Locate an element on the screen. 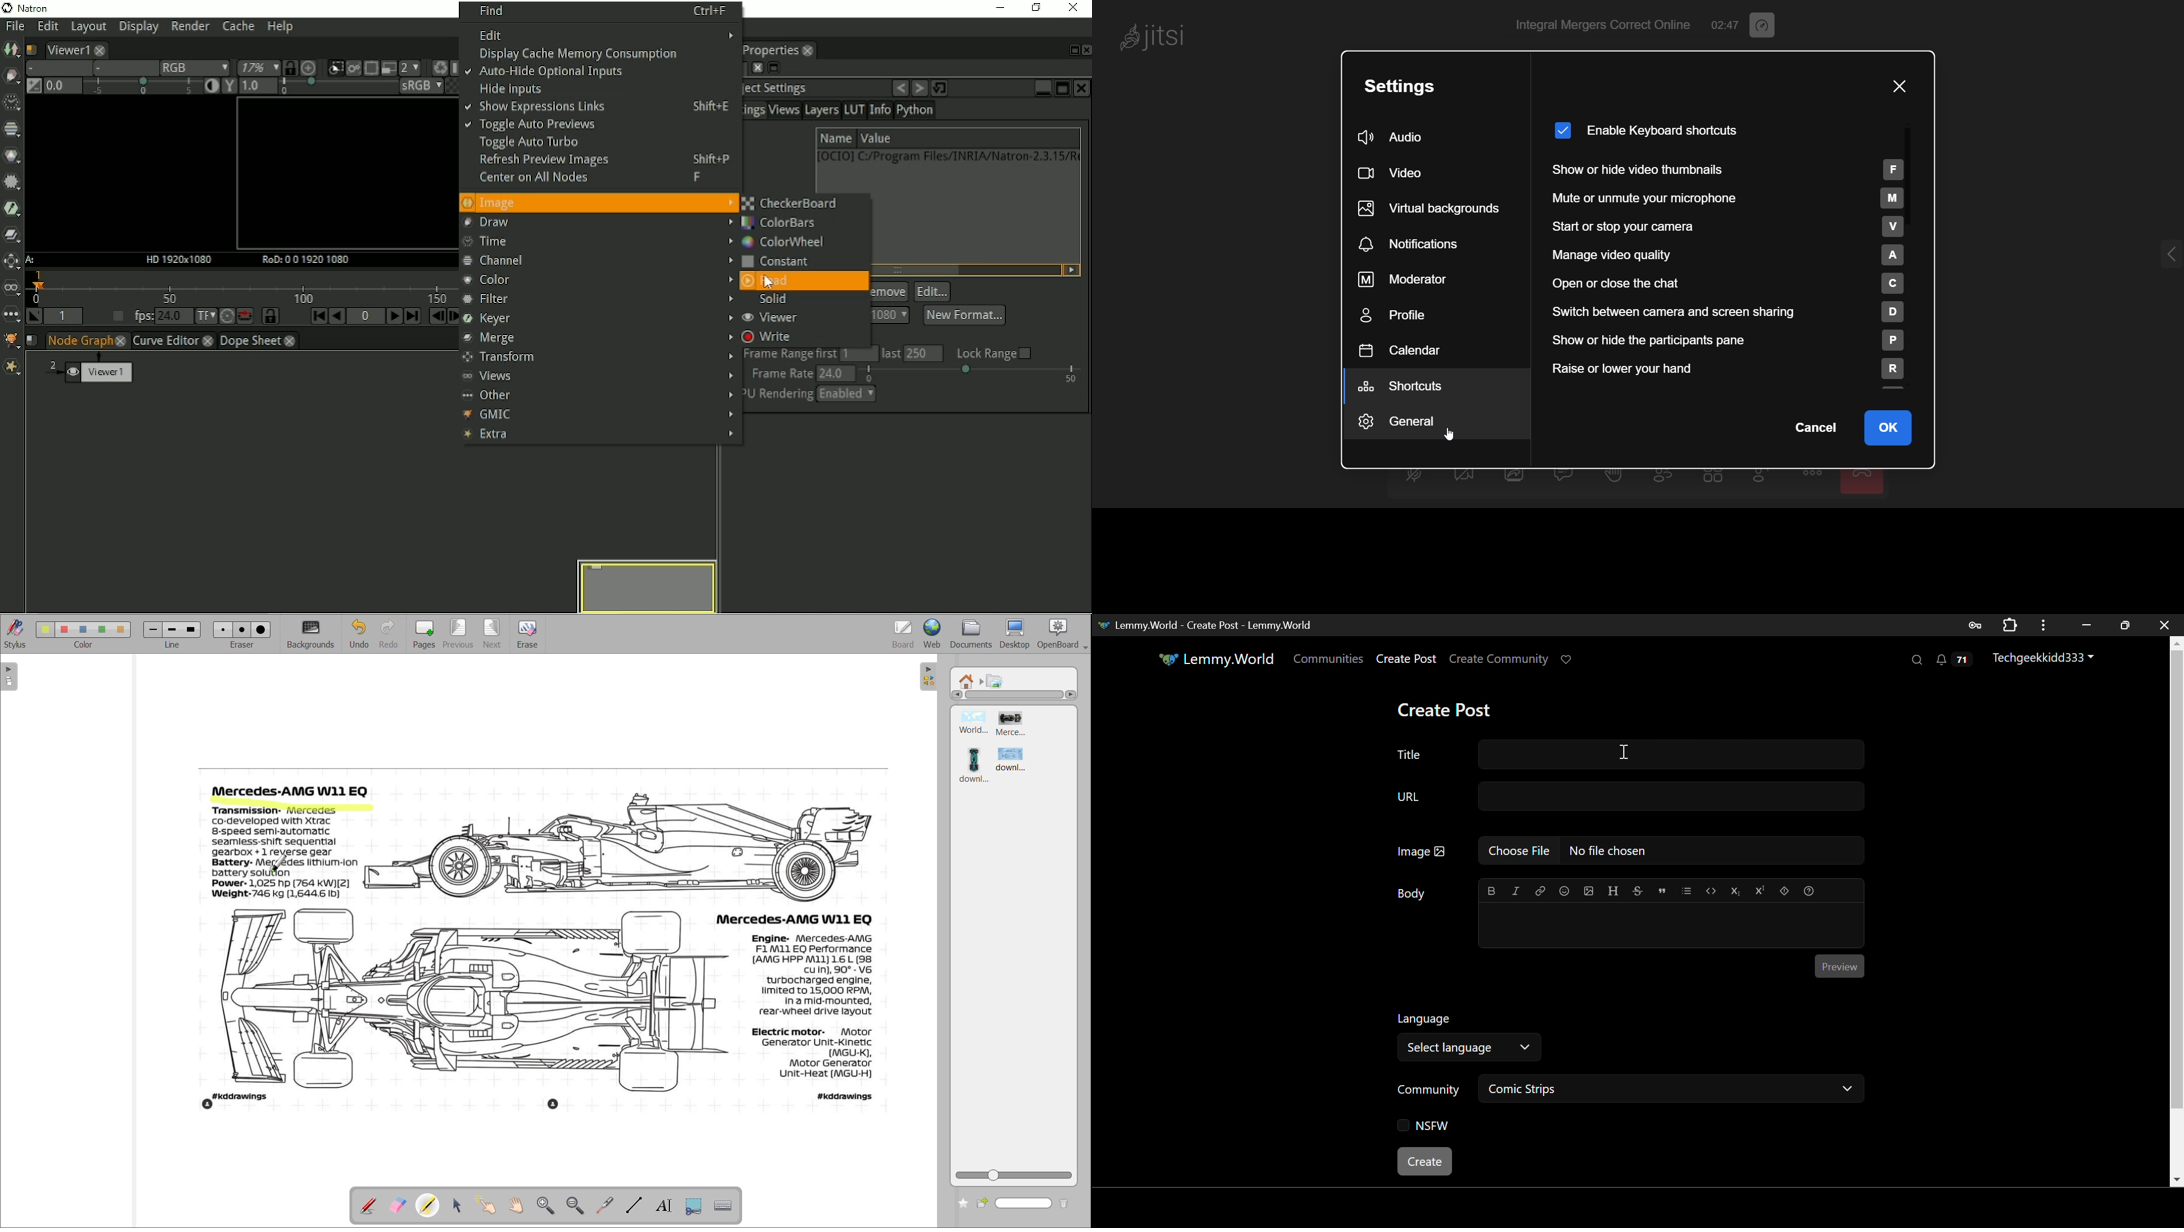 The width and height of the screenshot is (2184, 1232). color 1 is located at coordinates (44, 630).